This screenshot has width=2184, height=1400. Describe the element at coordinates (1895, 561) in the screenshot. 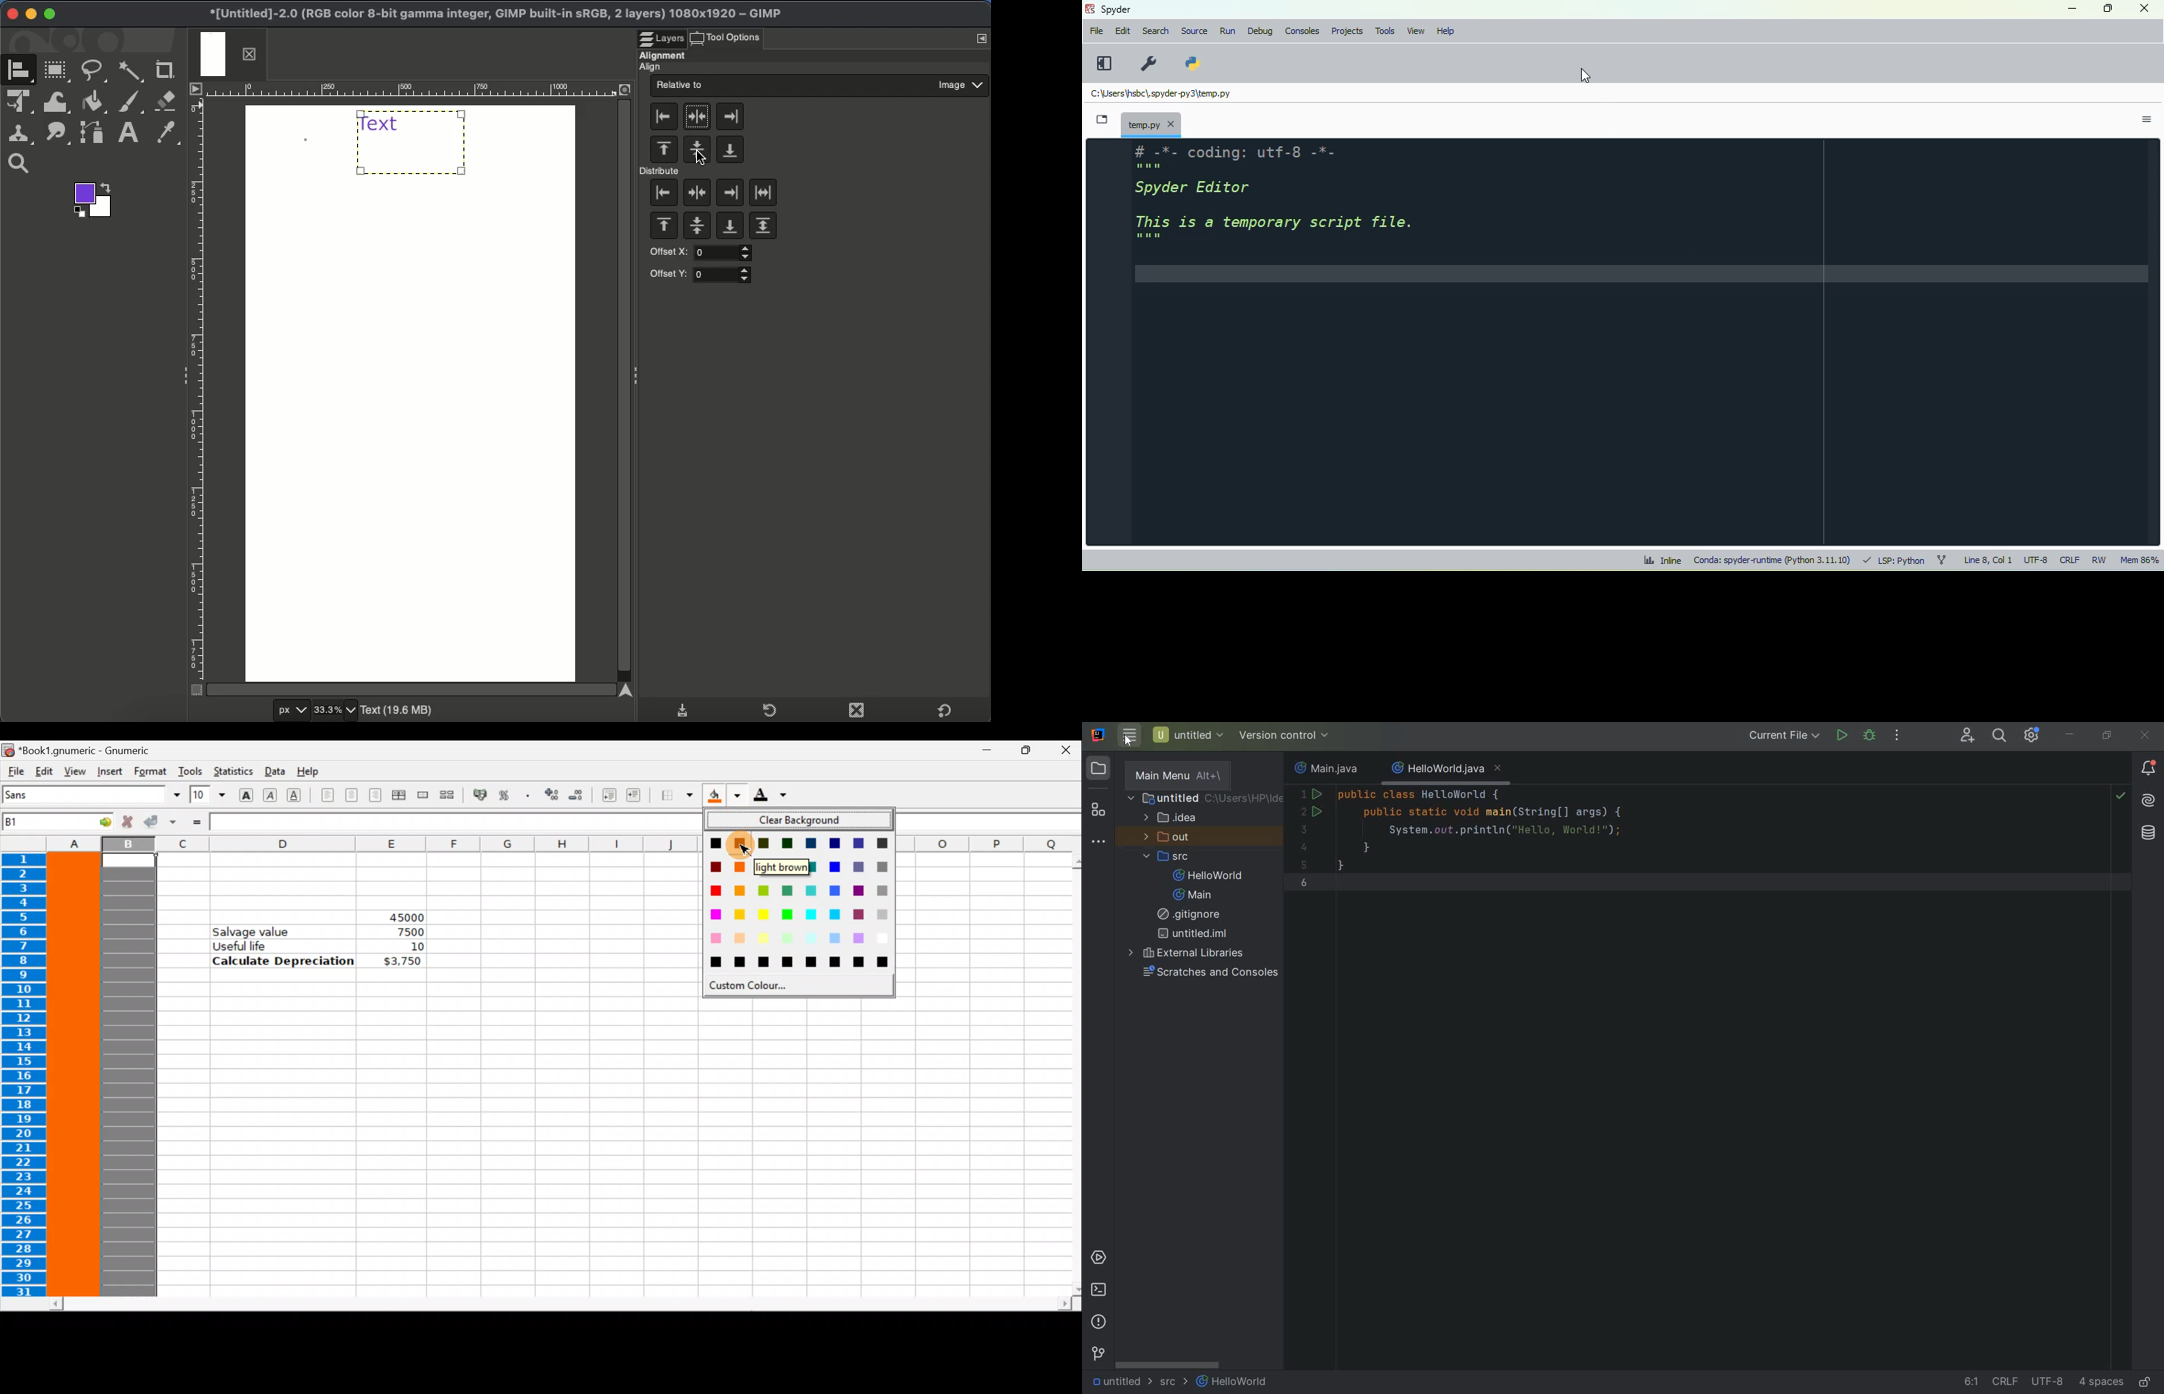

I see `LSP: python` at that location.